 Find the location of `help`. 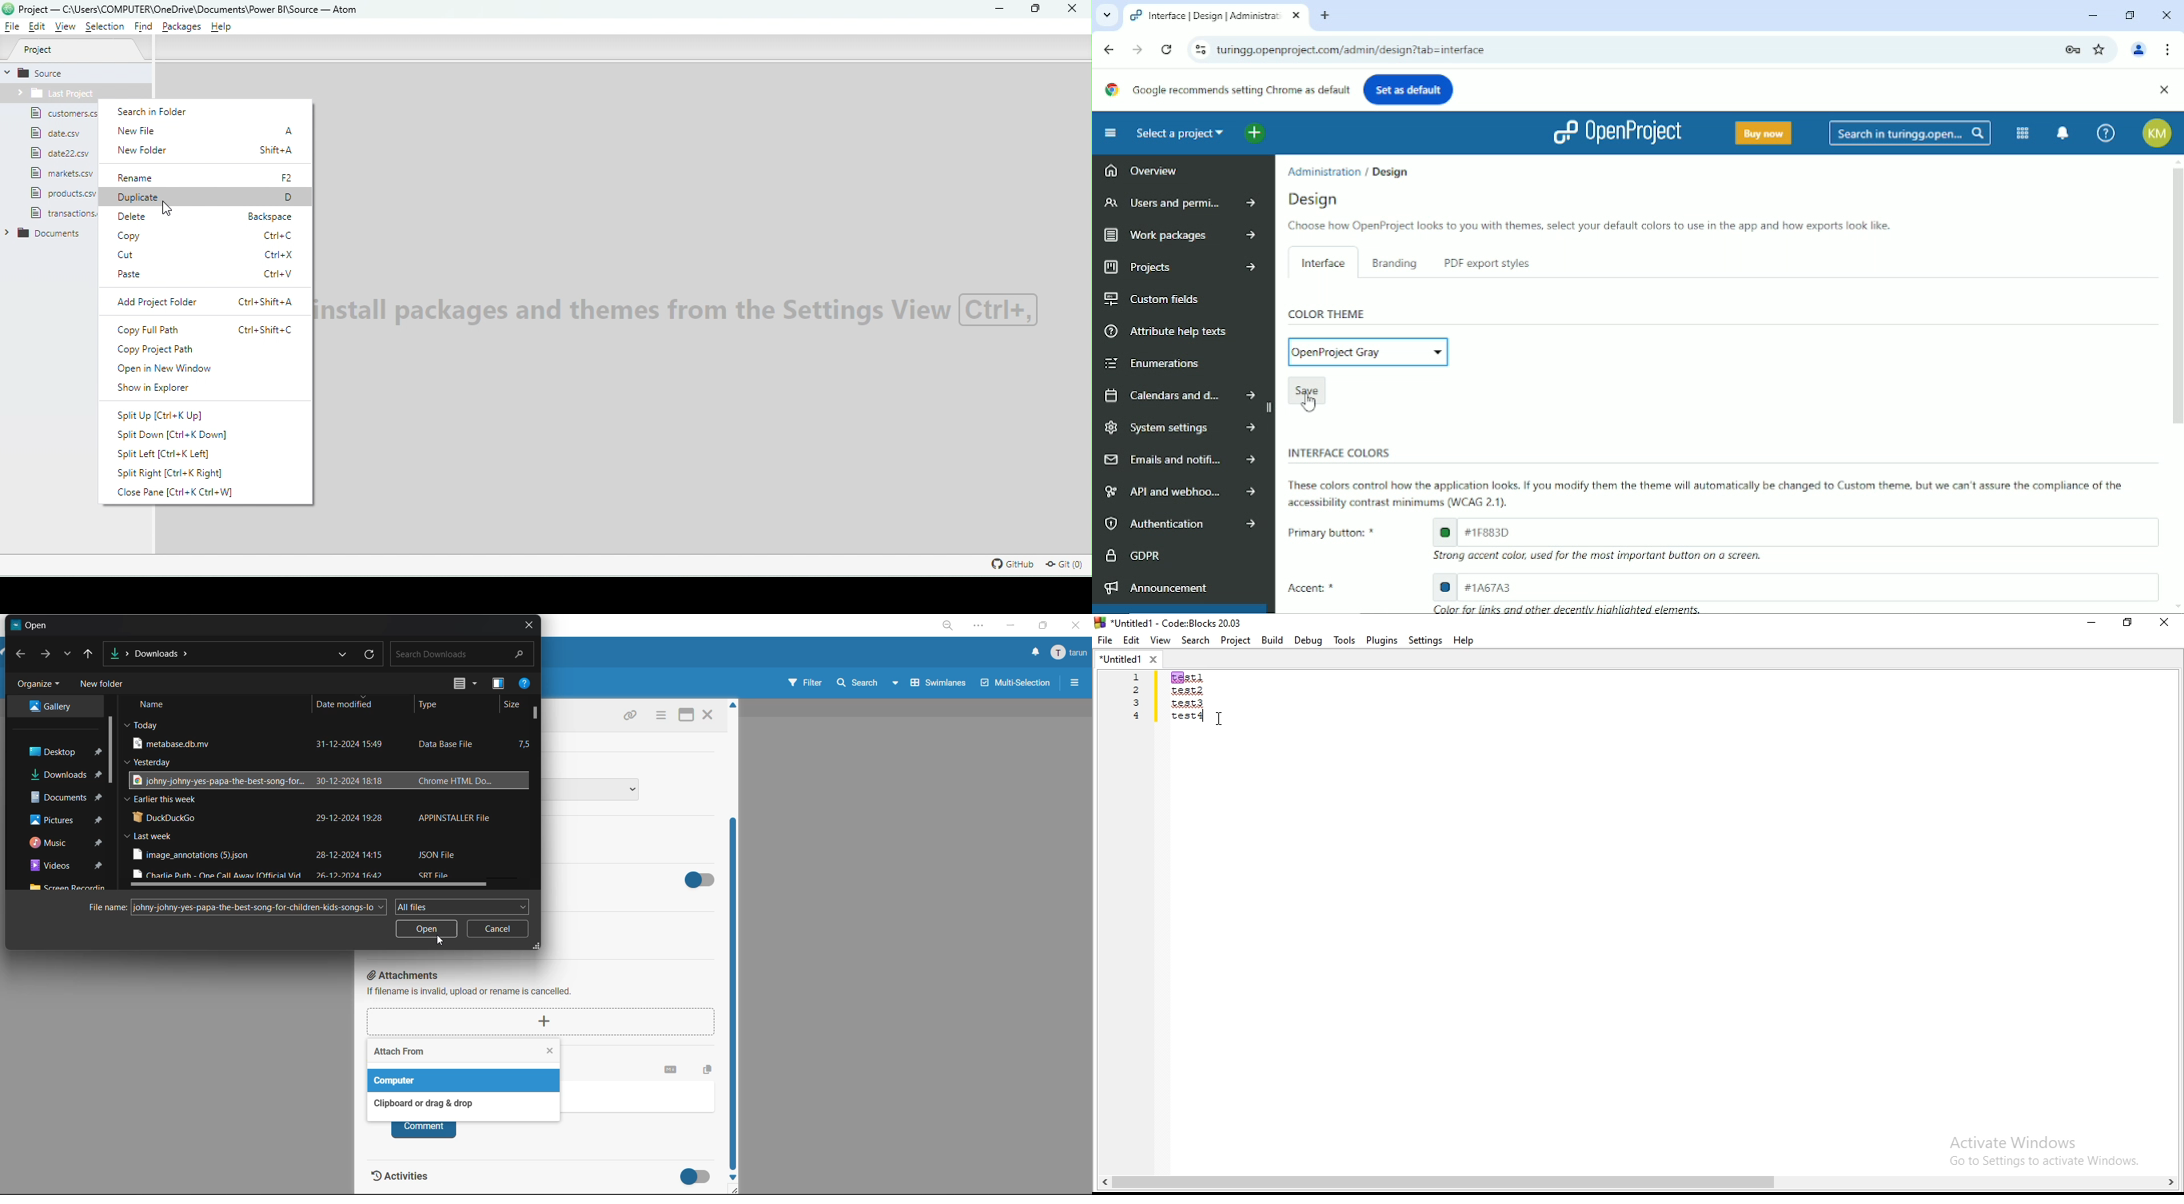

help is located at coordinates (525, 685).